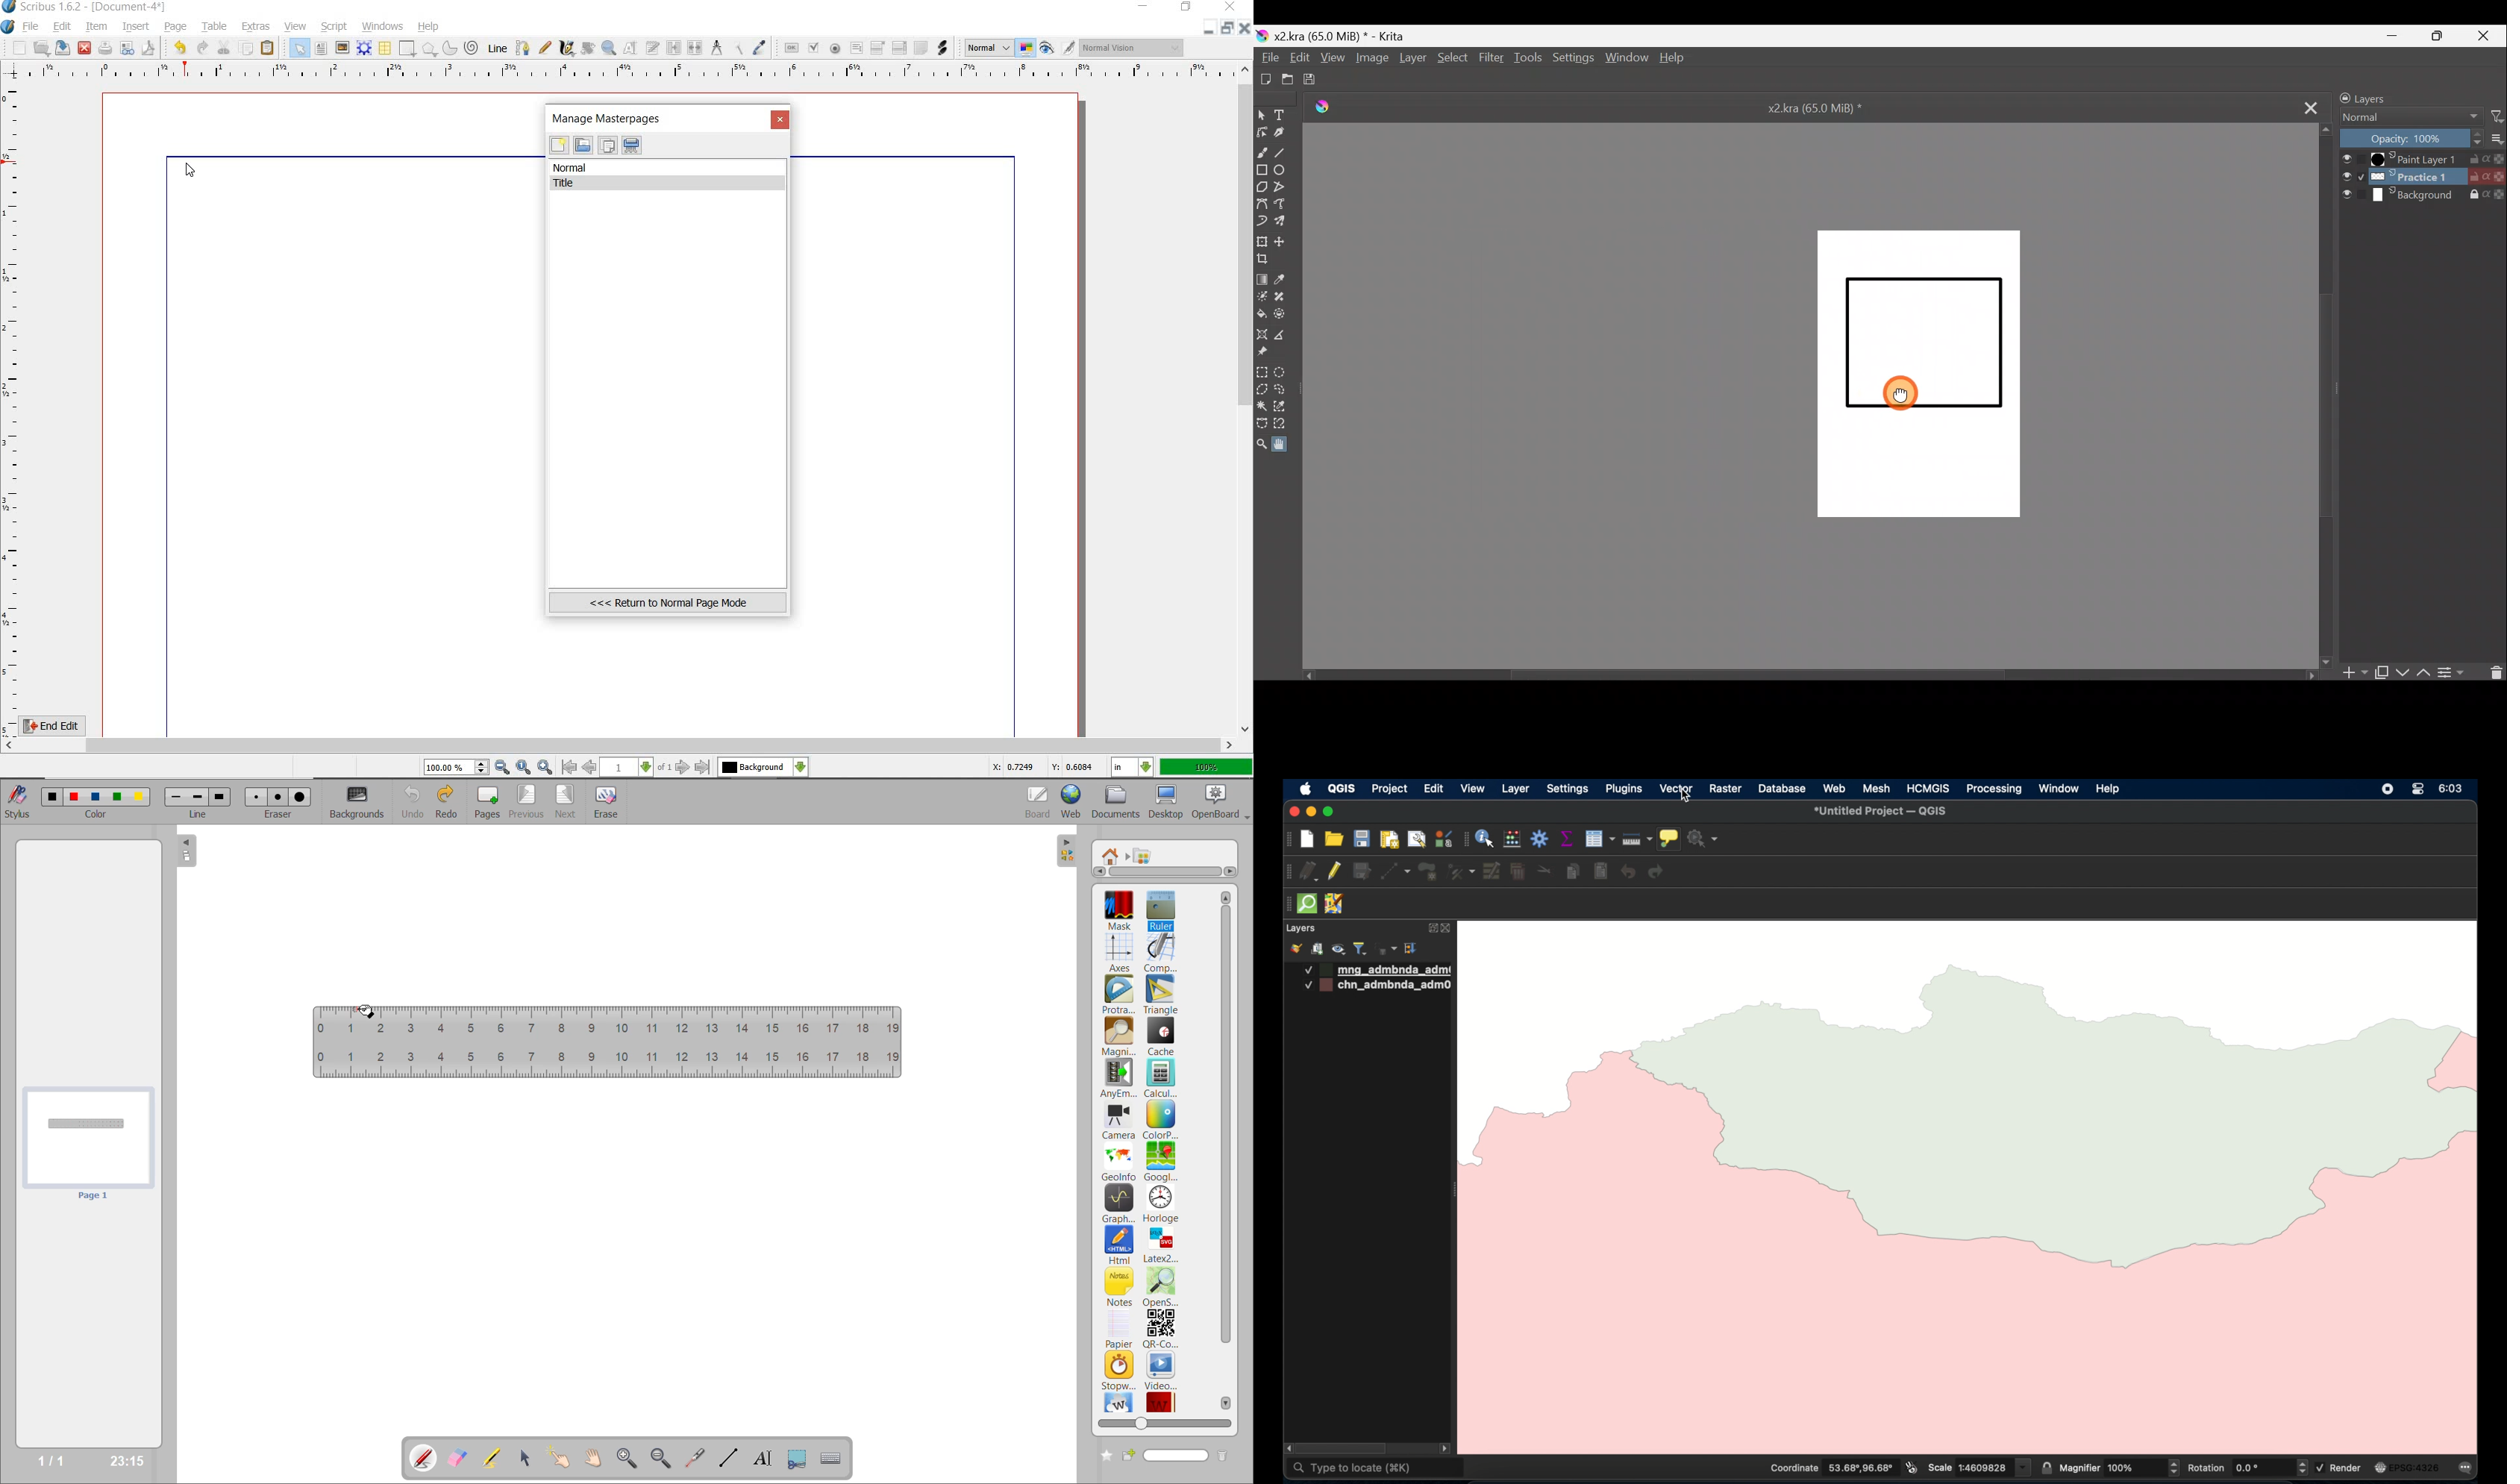 The width and height of the screenshot is (2520, 1484). What do you see at coordinates (429, 27) in the screenshot?
I see `help` at bounding box center [429, 27].